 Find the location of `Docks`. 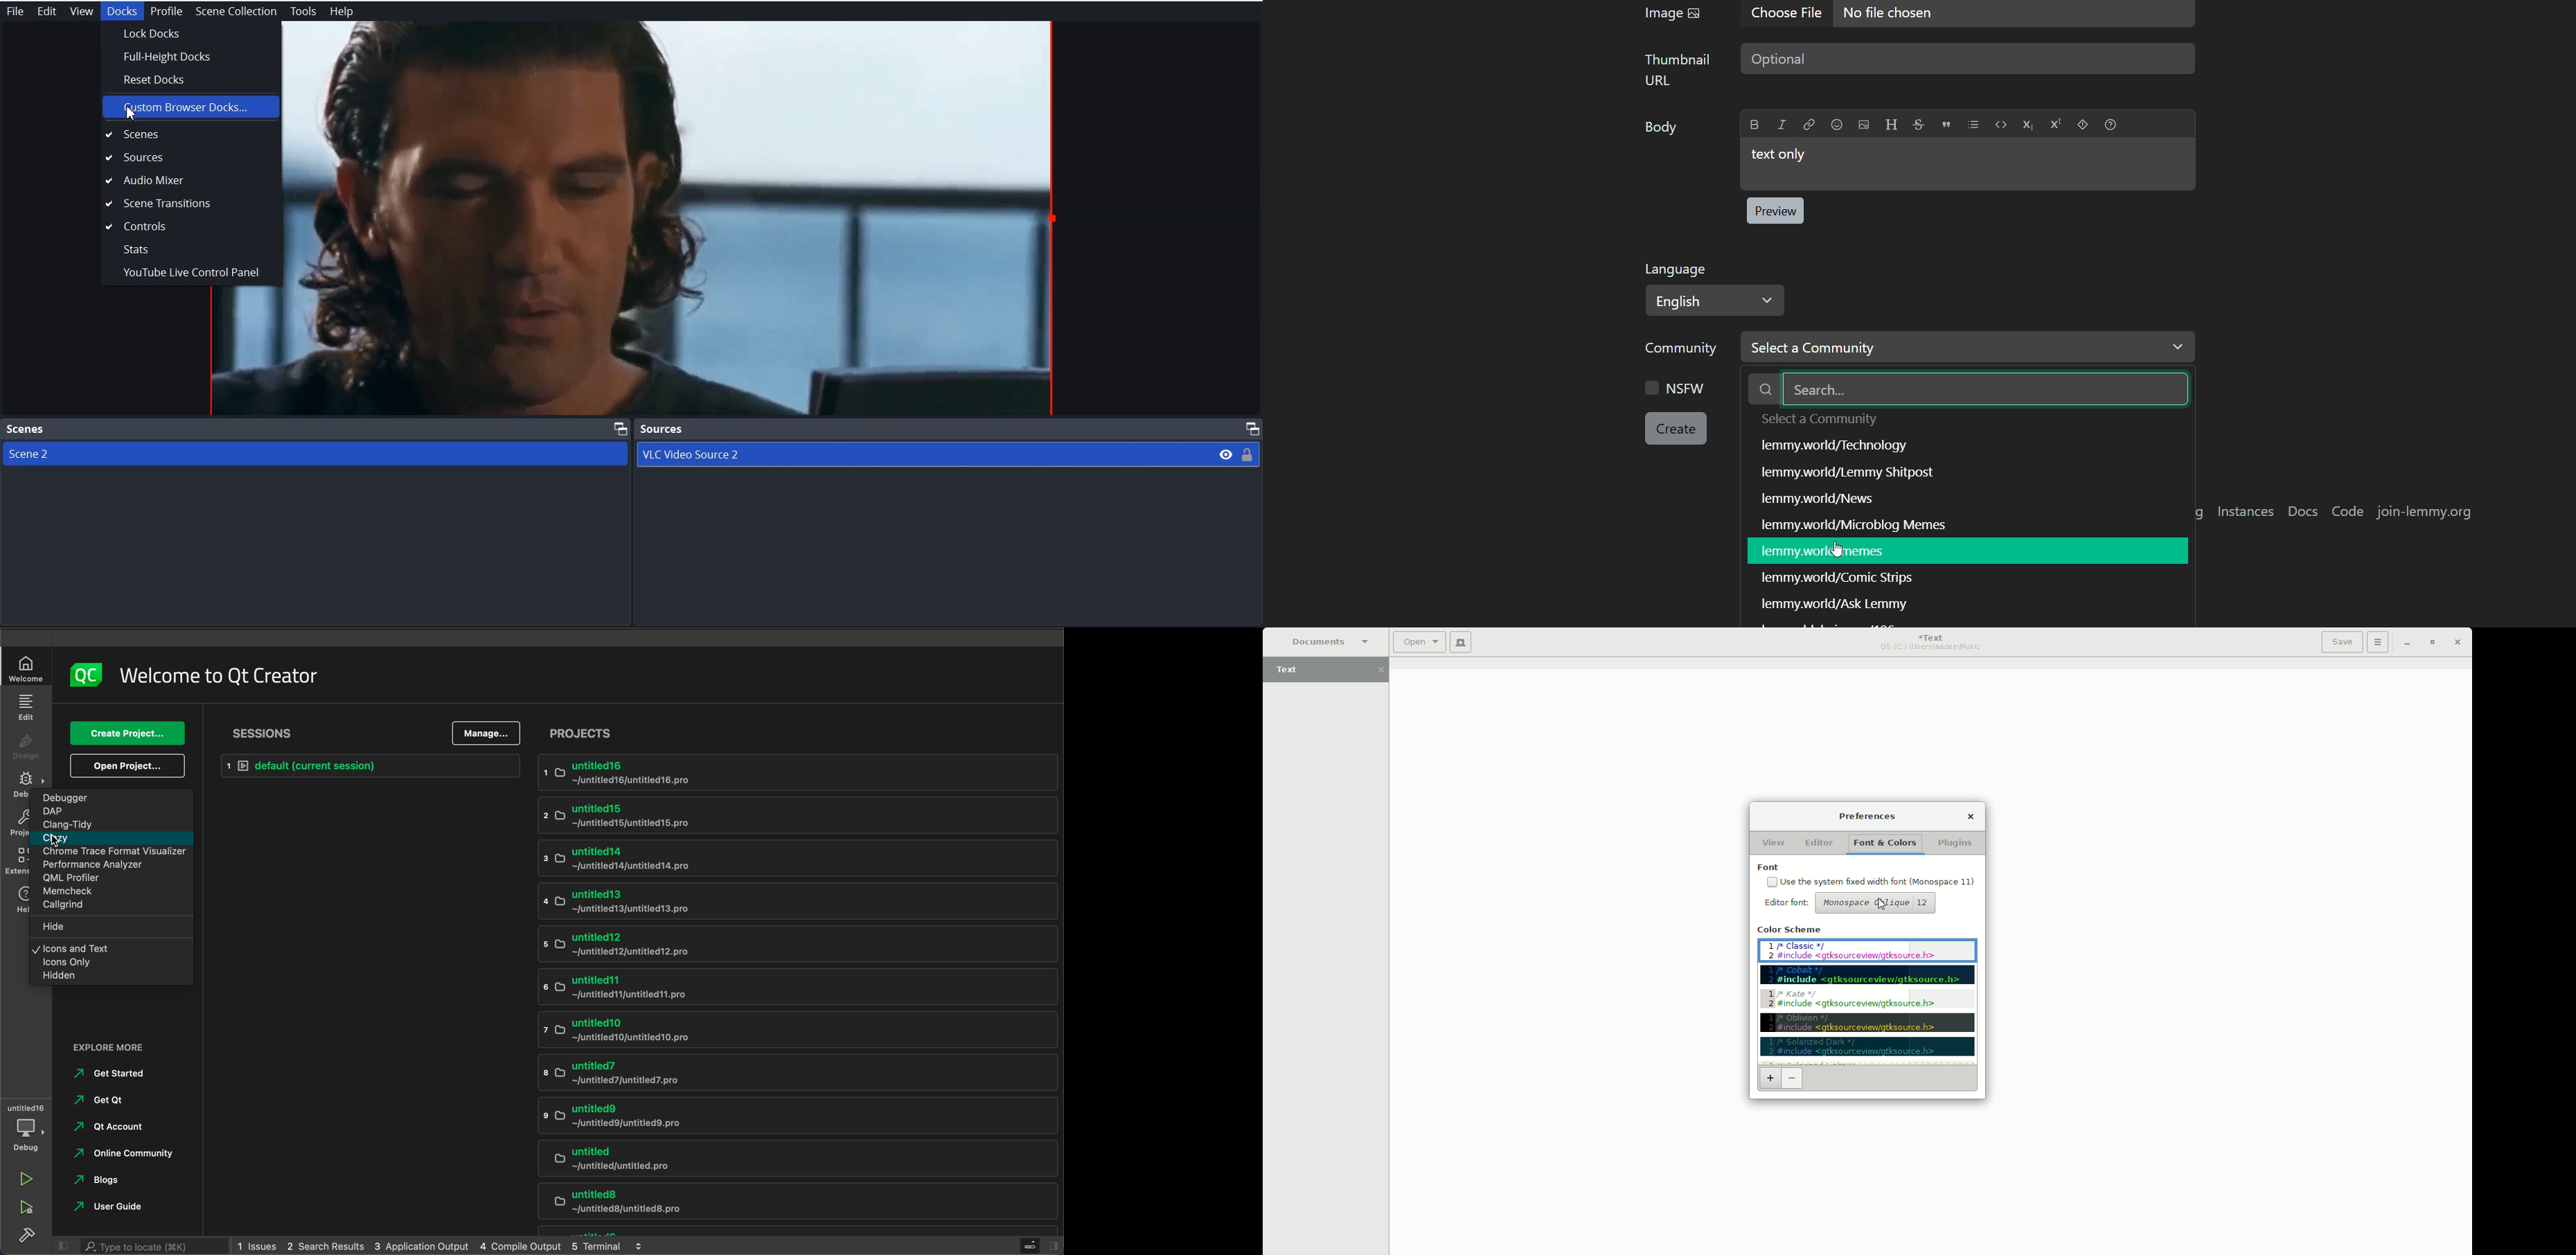

Docks is located at coordinates (122, 11).